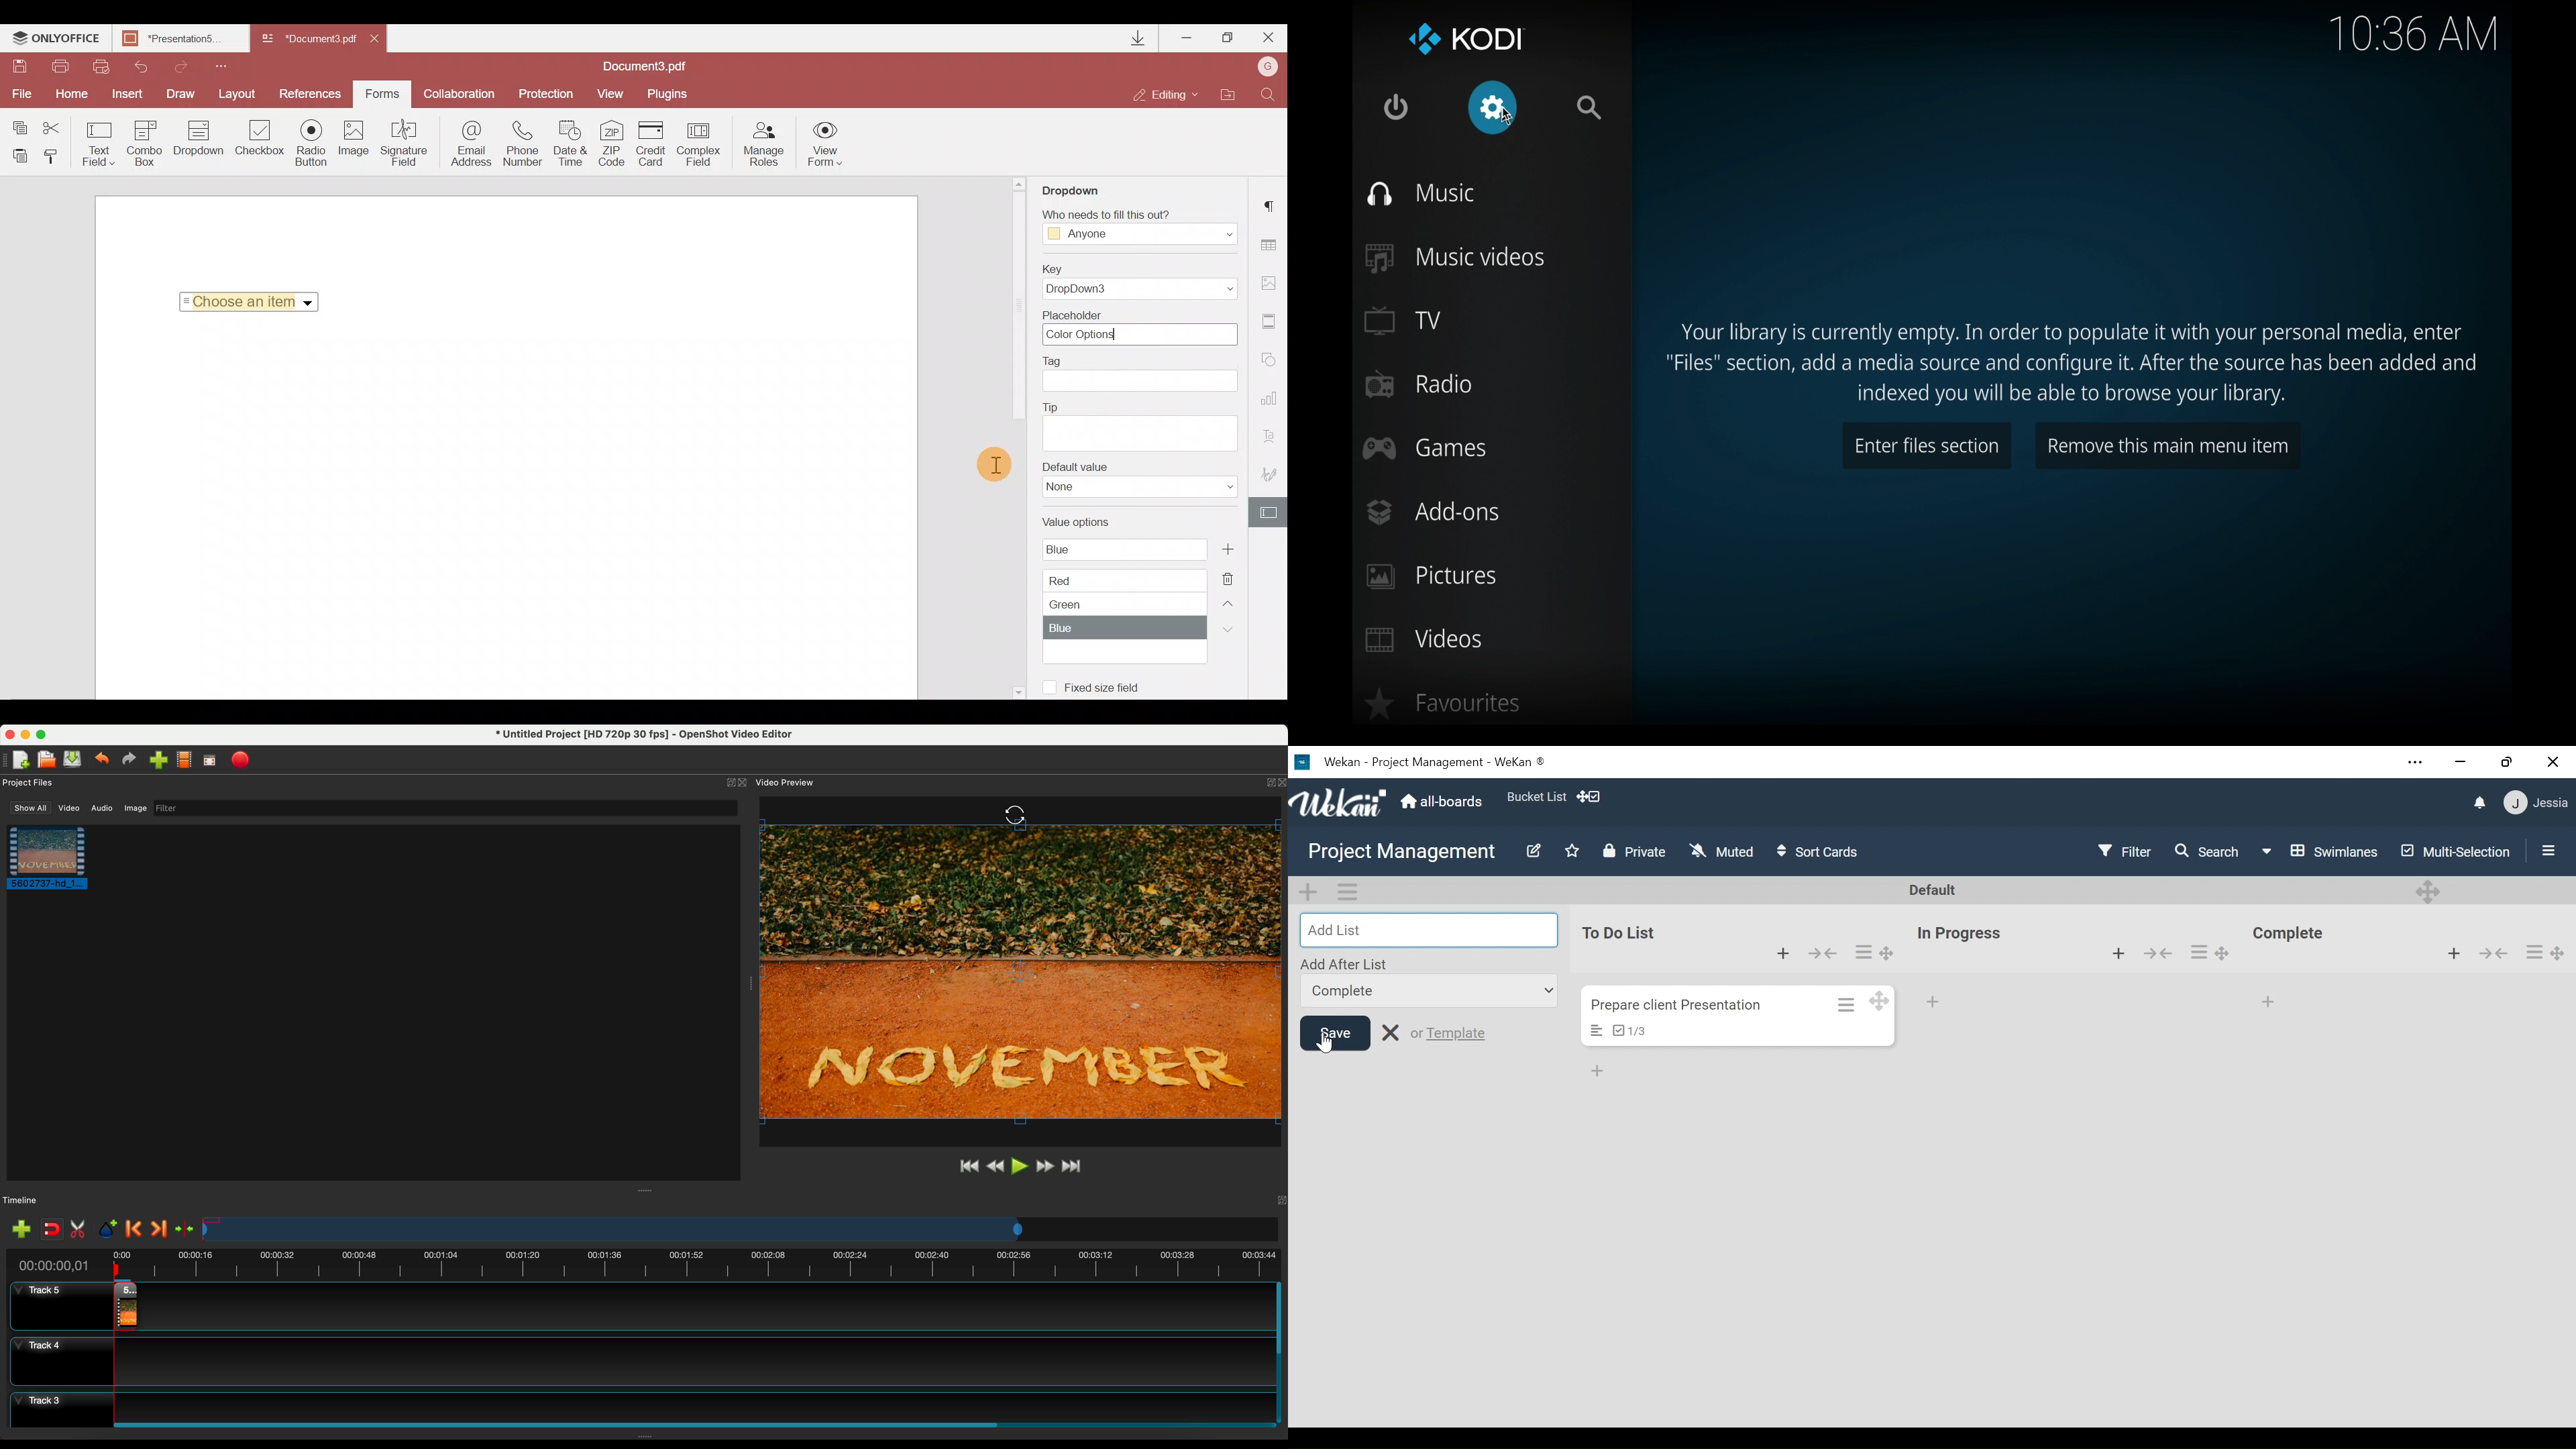  Describe the element at coordinates (102, 760) in the screenshot. I see `undo` at that location.